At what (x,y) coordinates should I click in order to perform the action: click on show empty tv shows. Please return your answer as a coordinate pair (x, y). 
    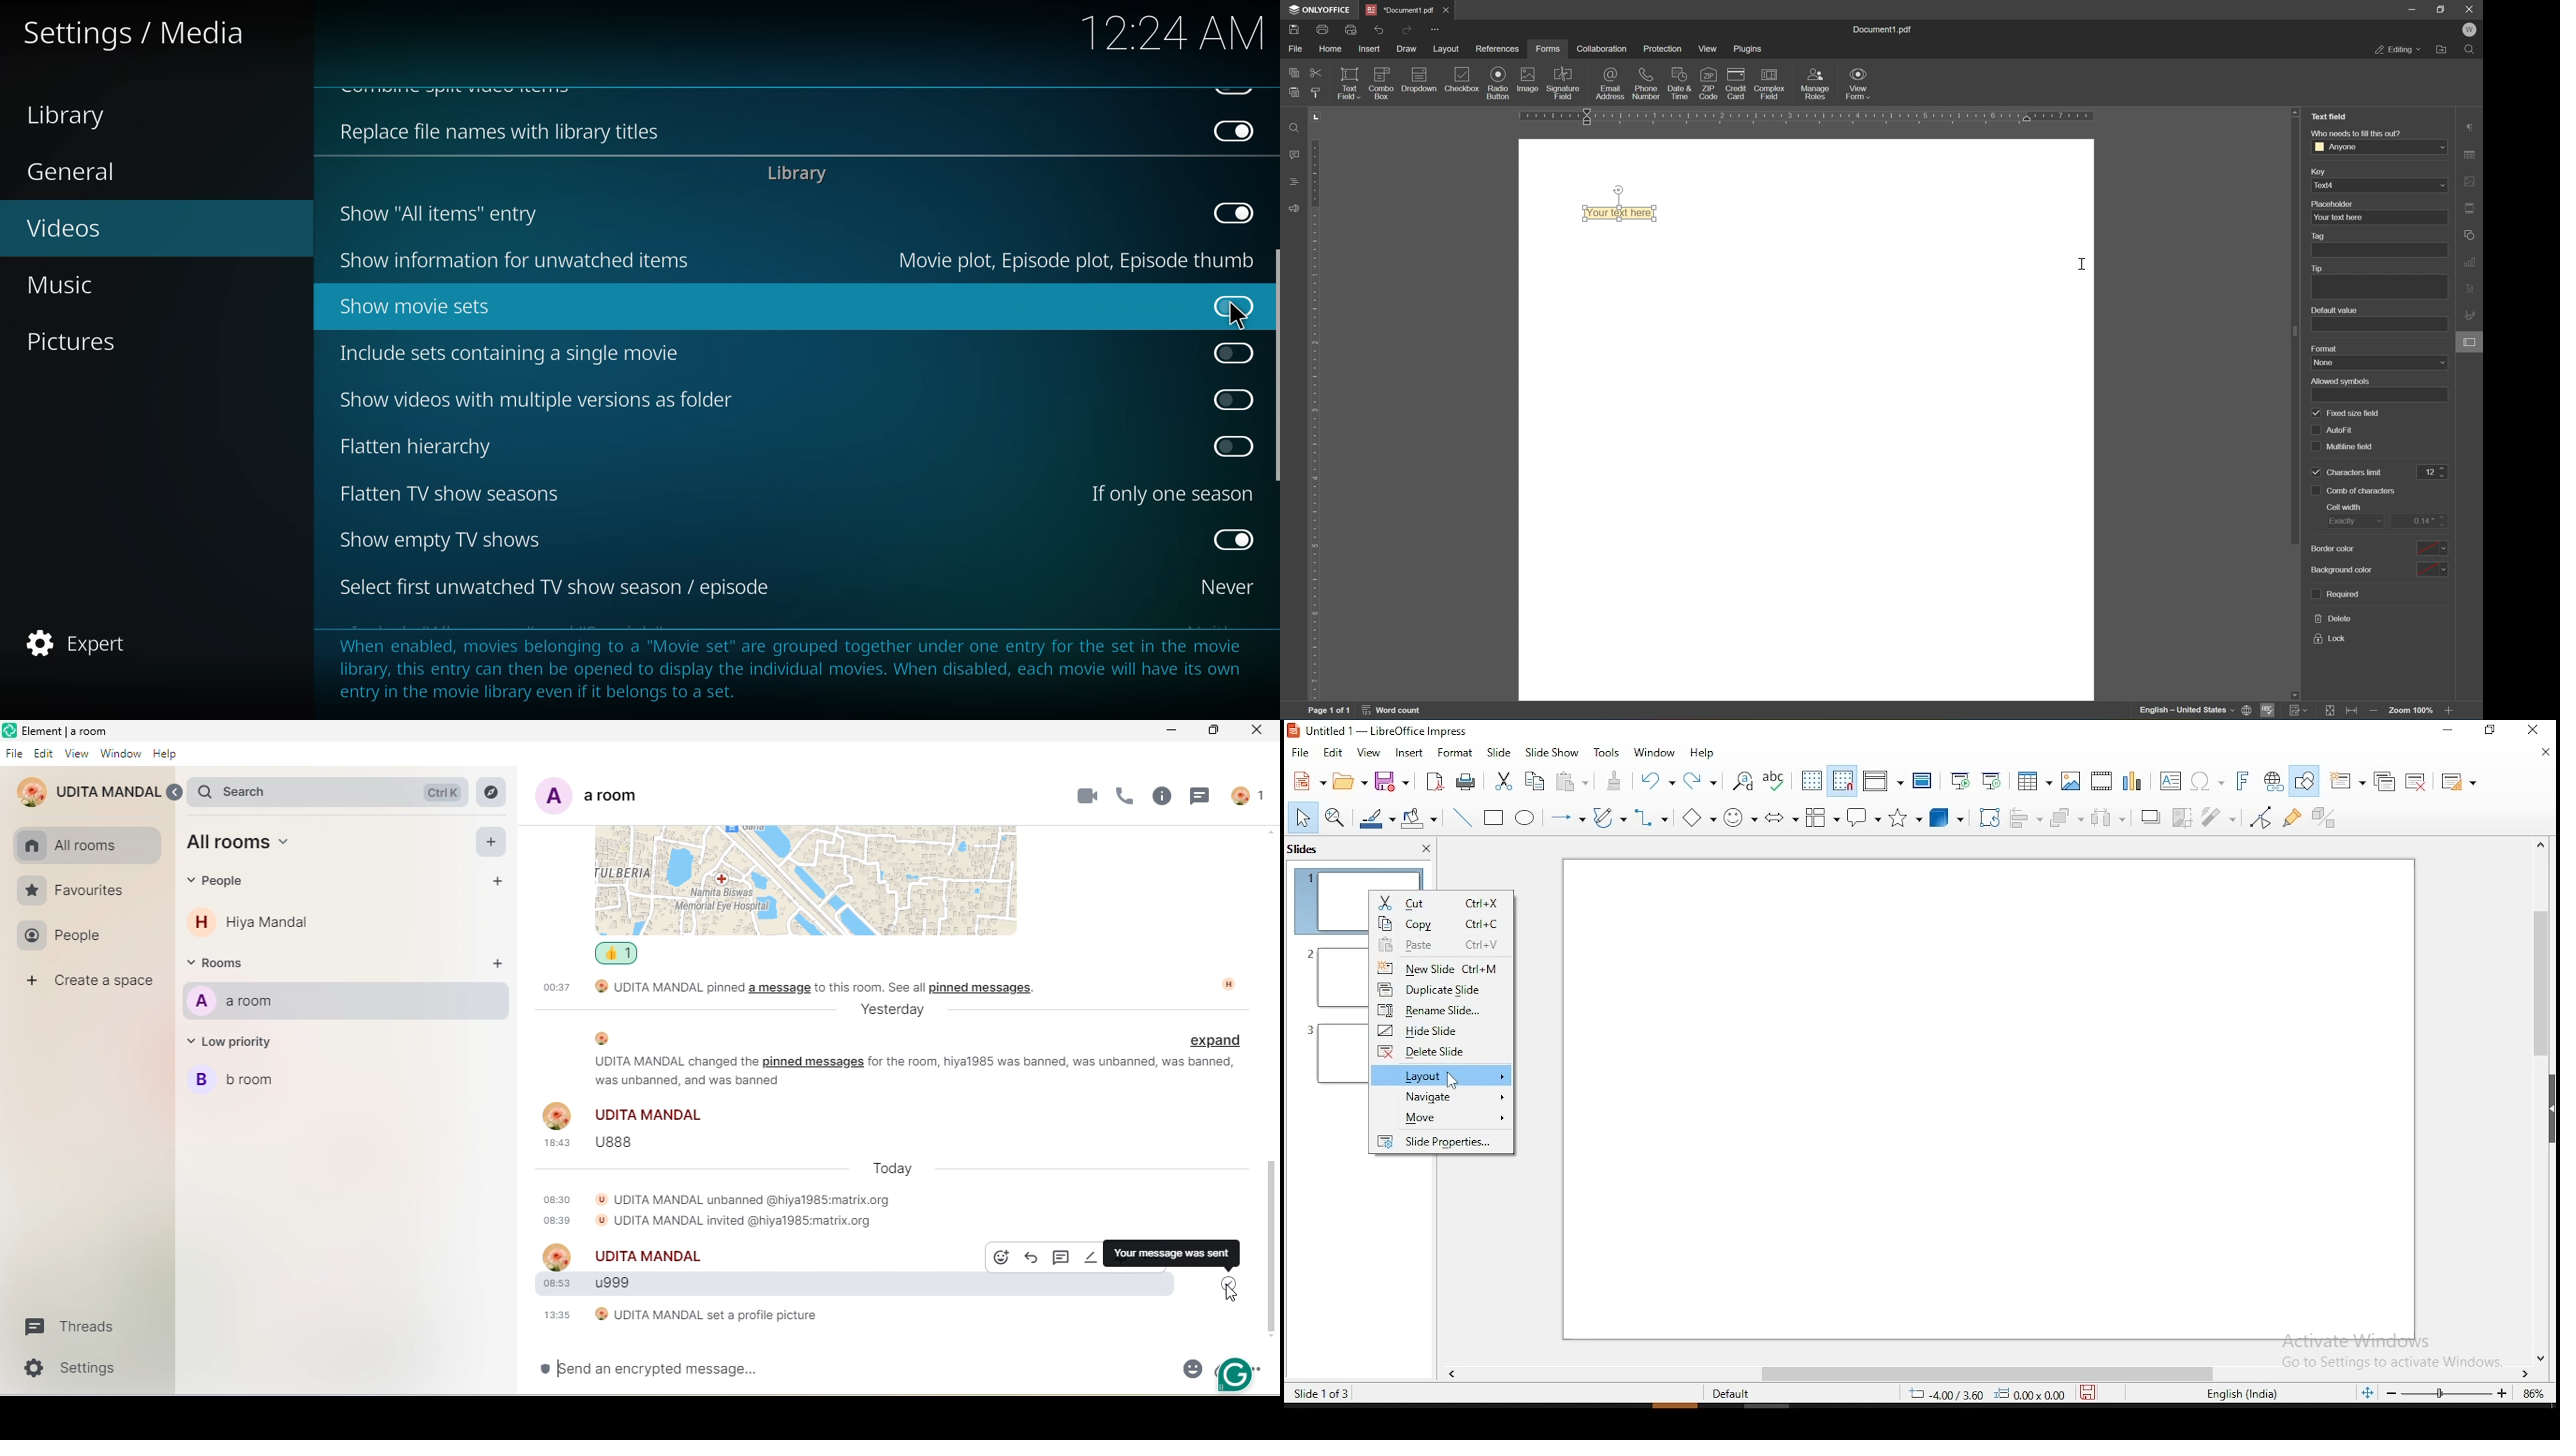
    Looking at the image, I should click on (441, 540).